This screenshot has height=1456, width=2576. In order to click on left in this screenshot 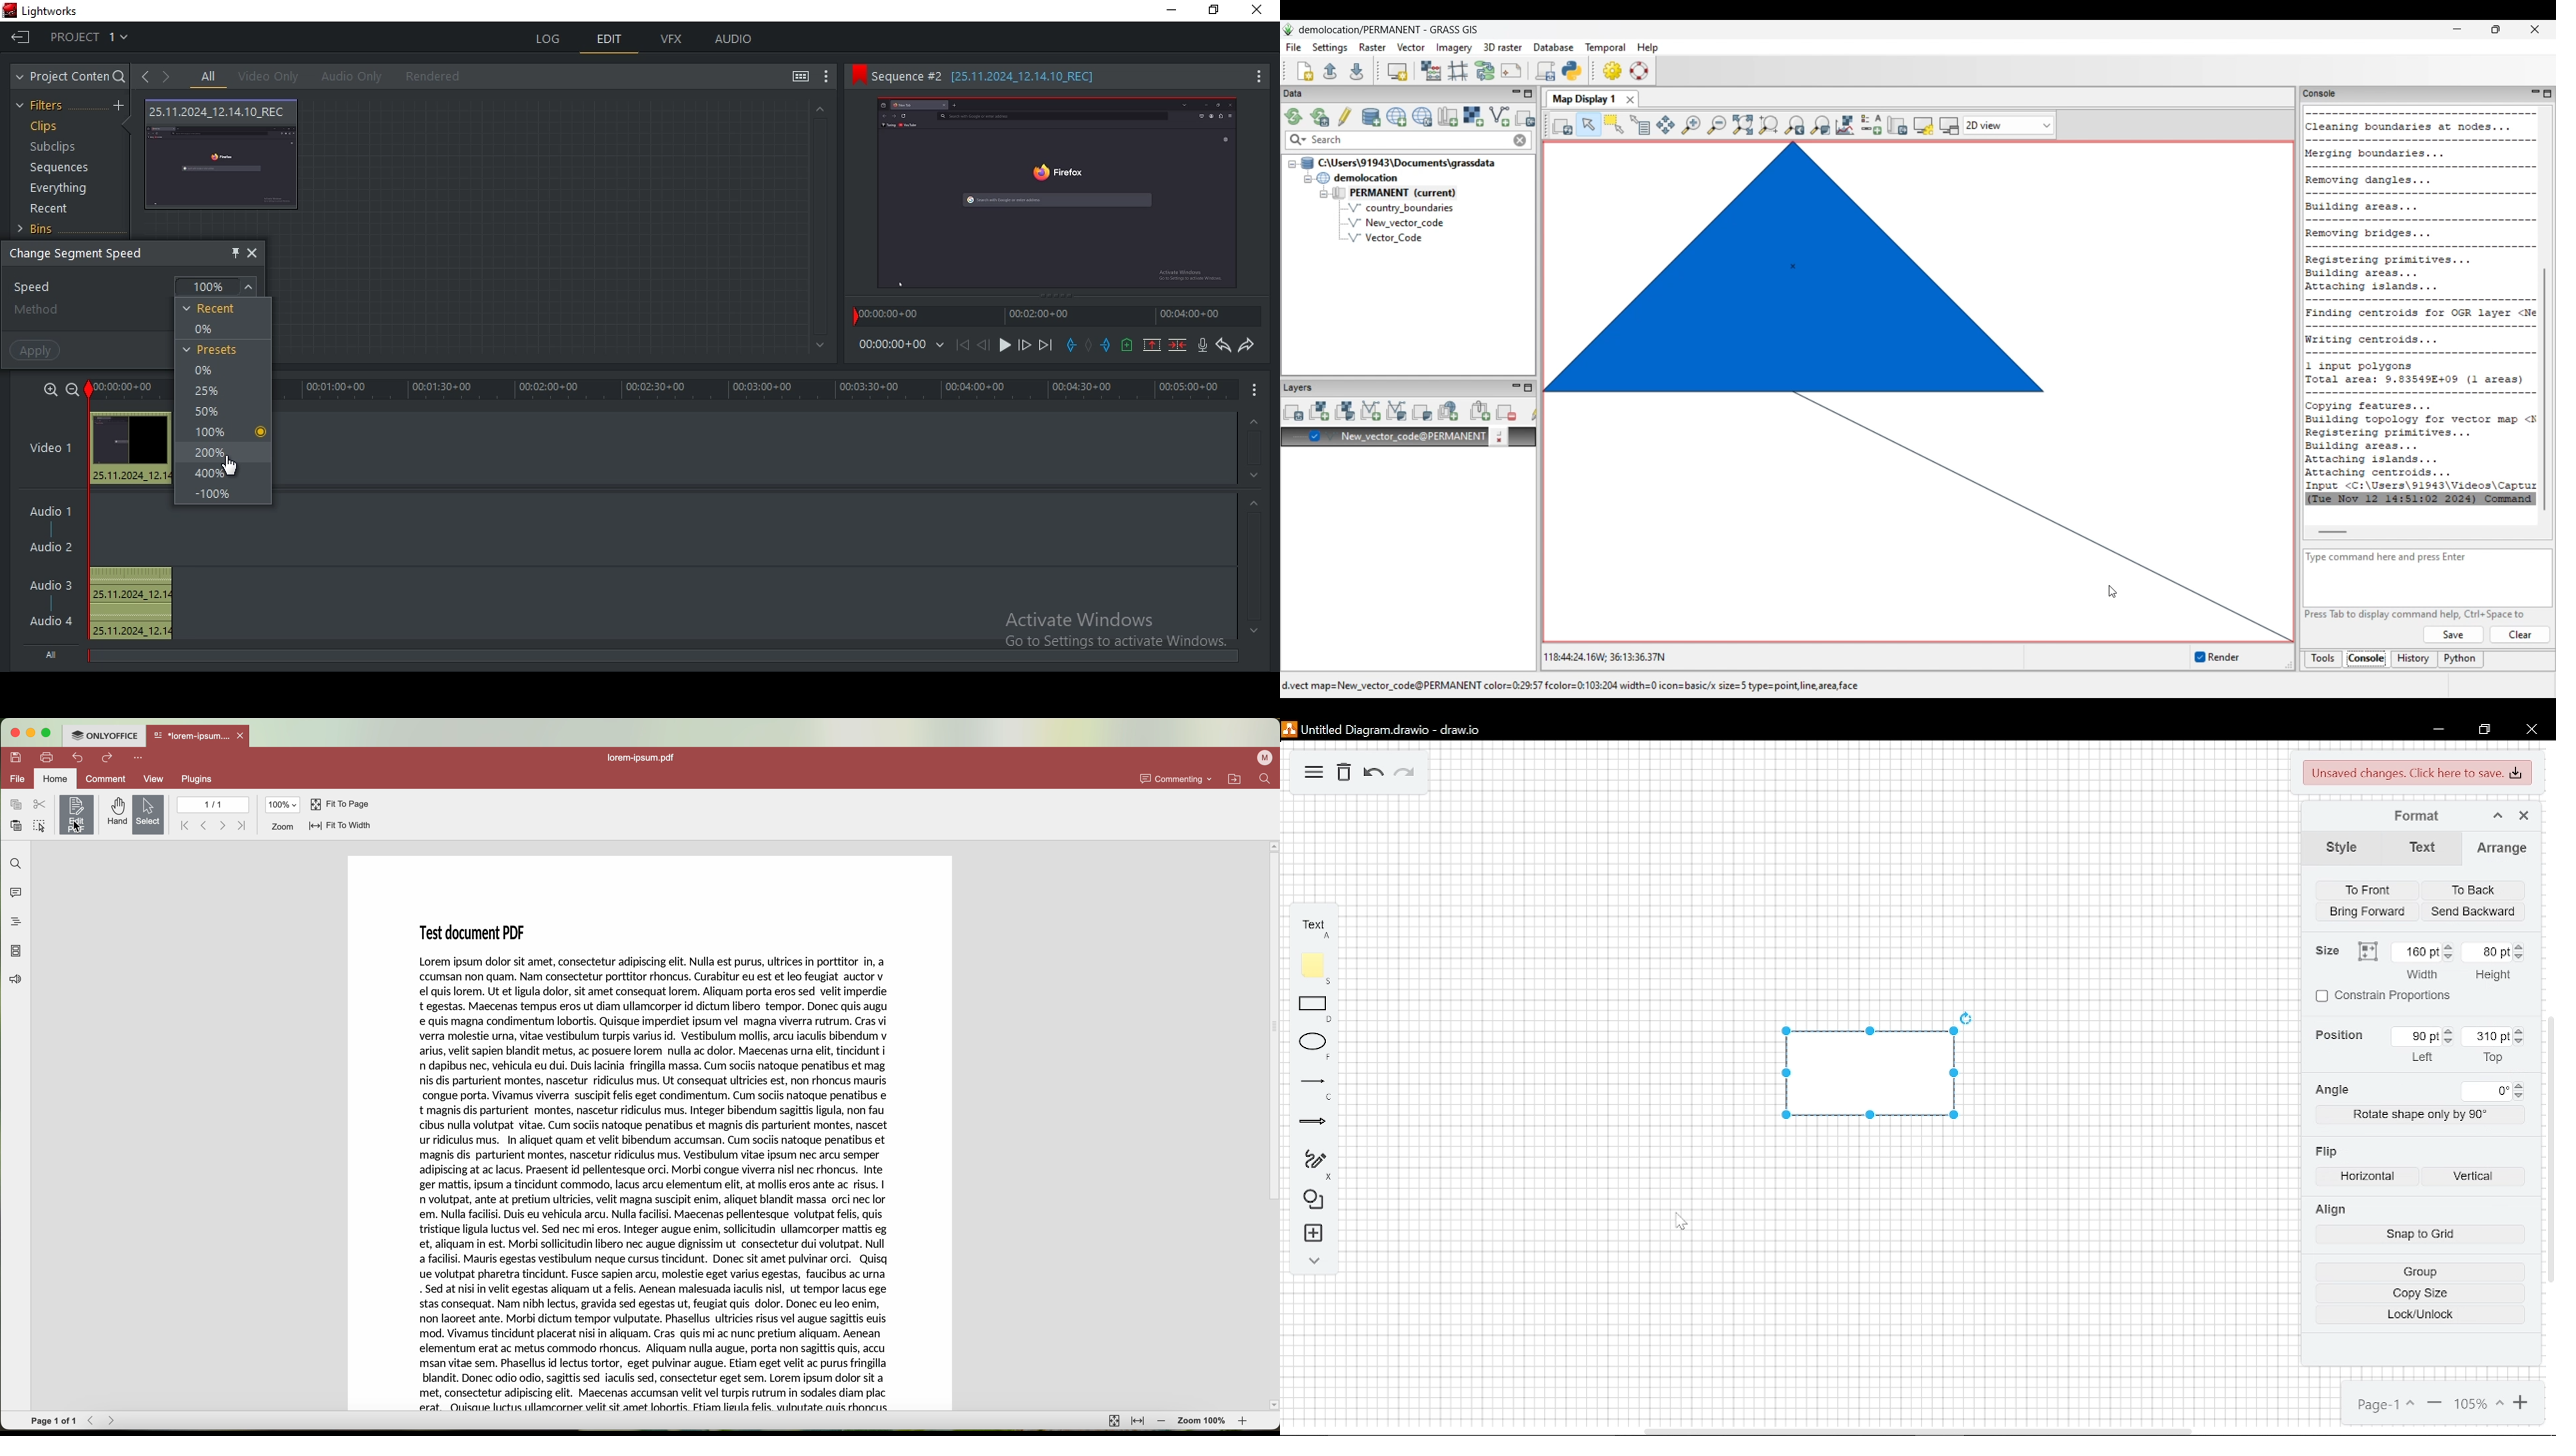, I will do `click(2426, 1057)`.